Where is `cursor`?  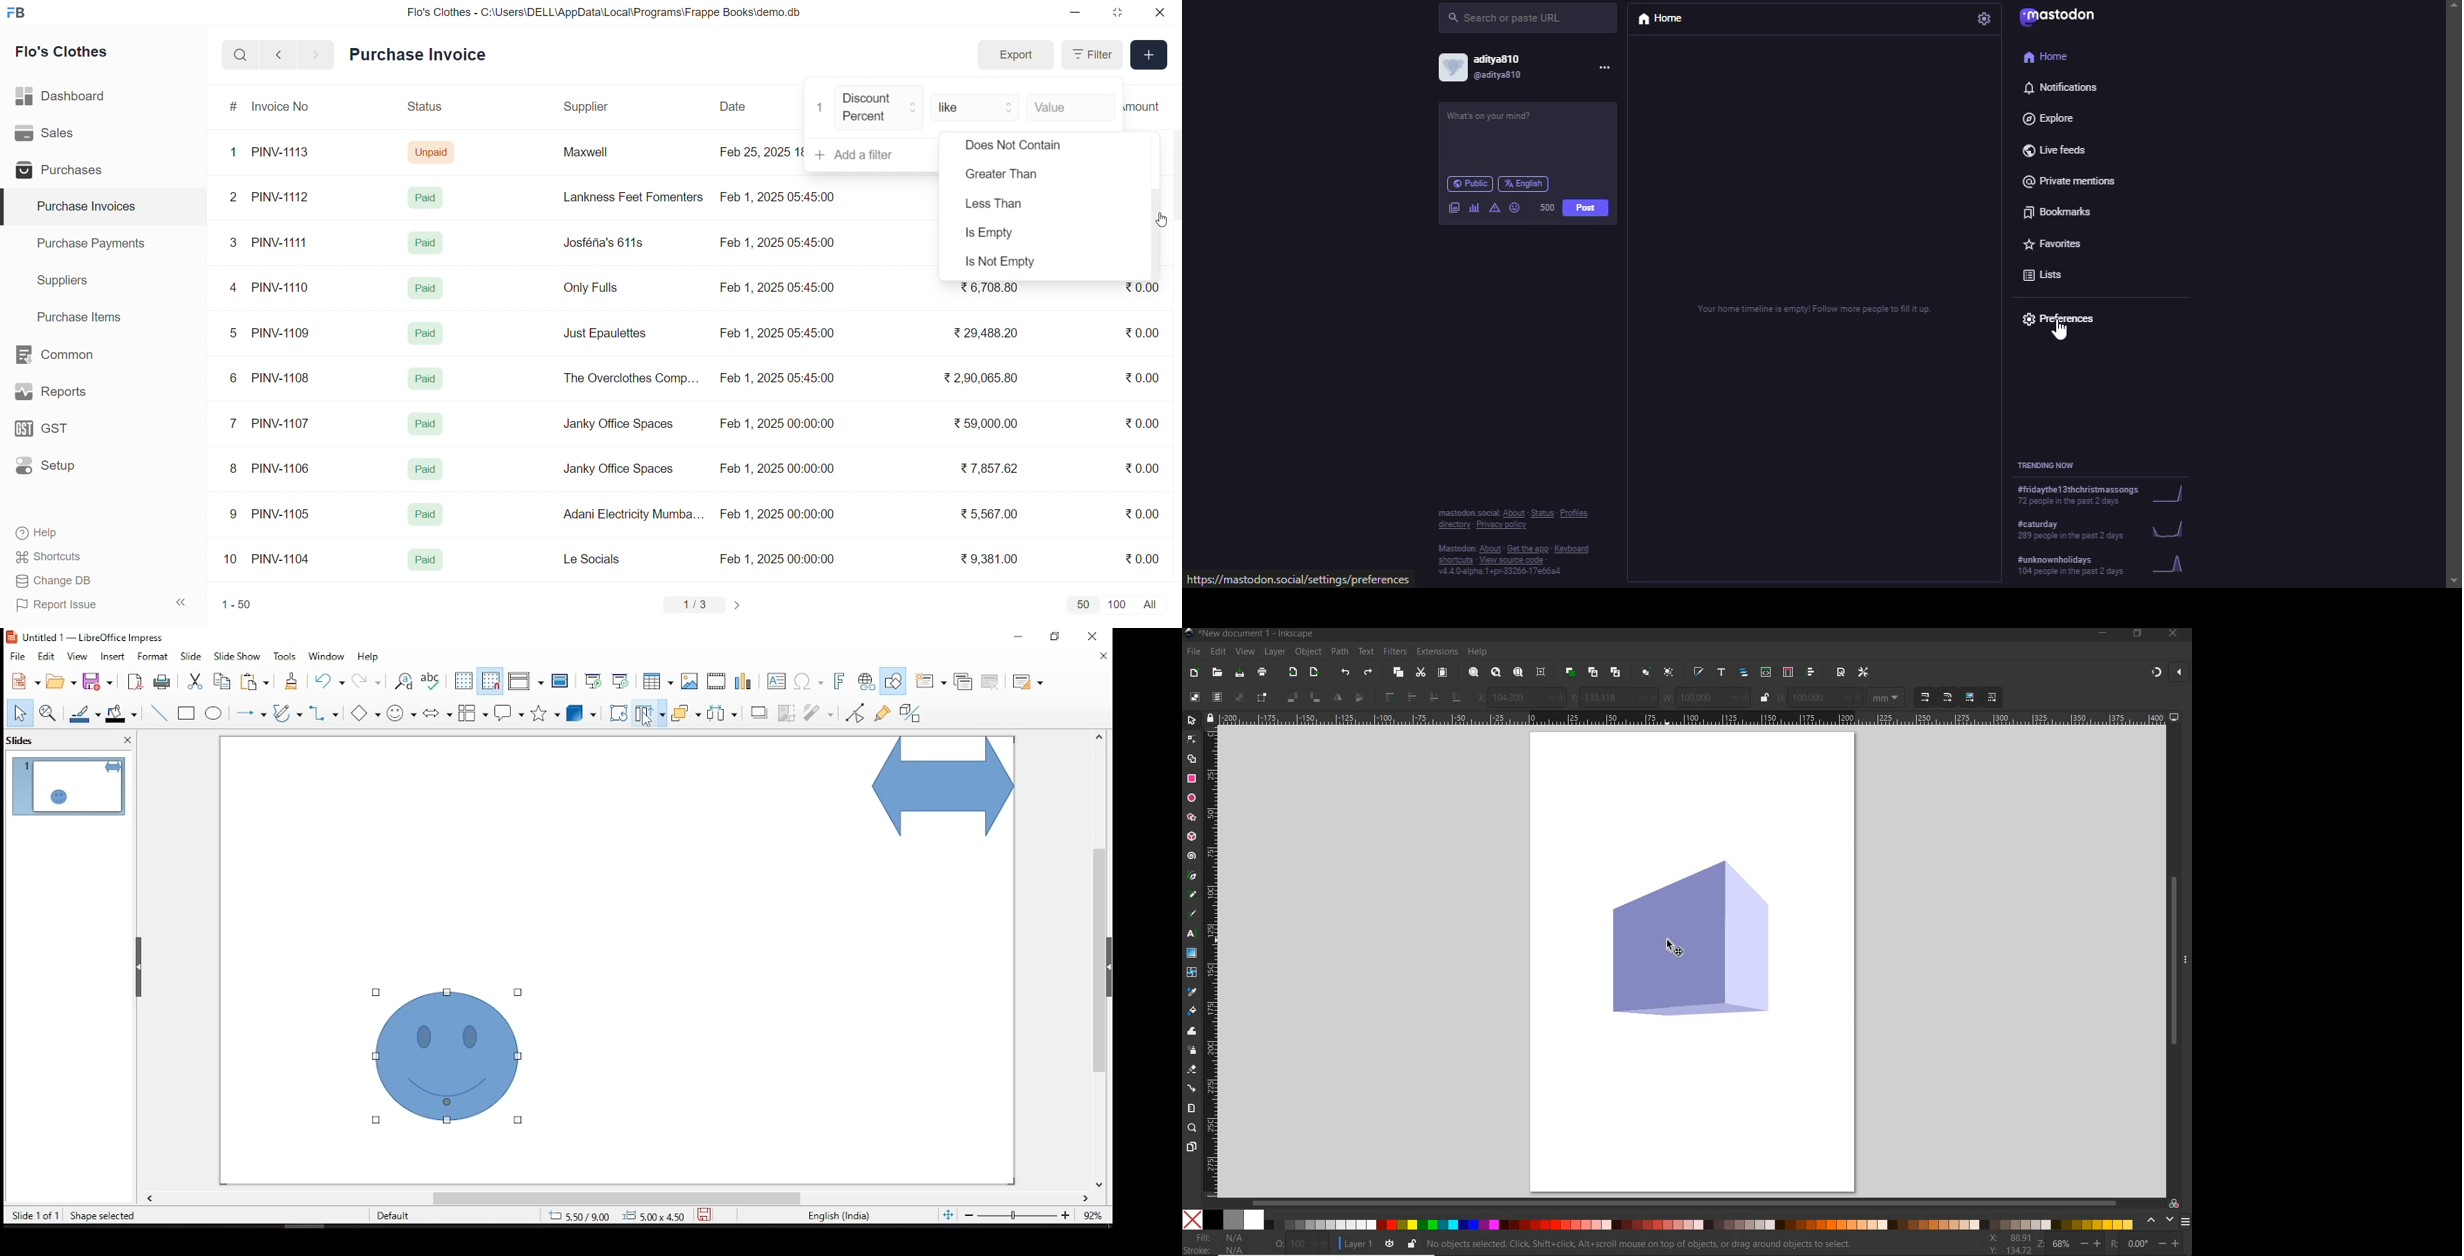
cursor is located at coordinates (1163, 220).